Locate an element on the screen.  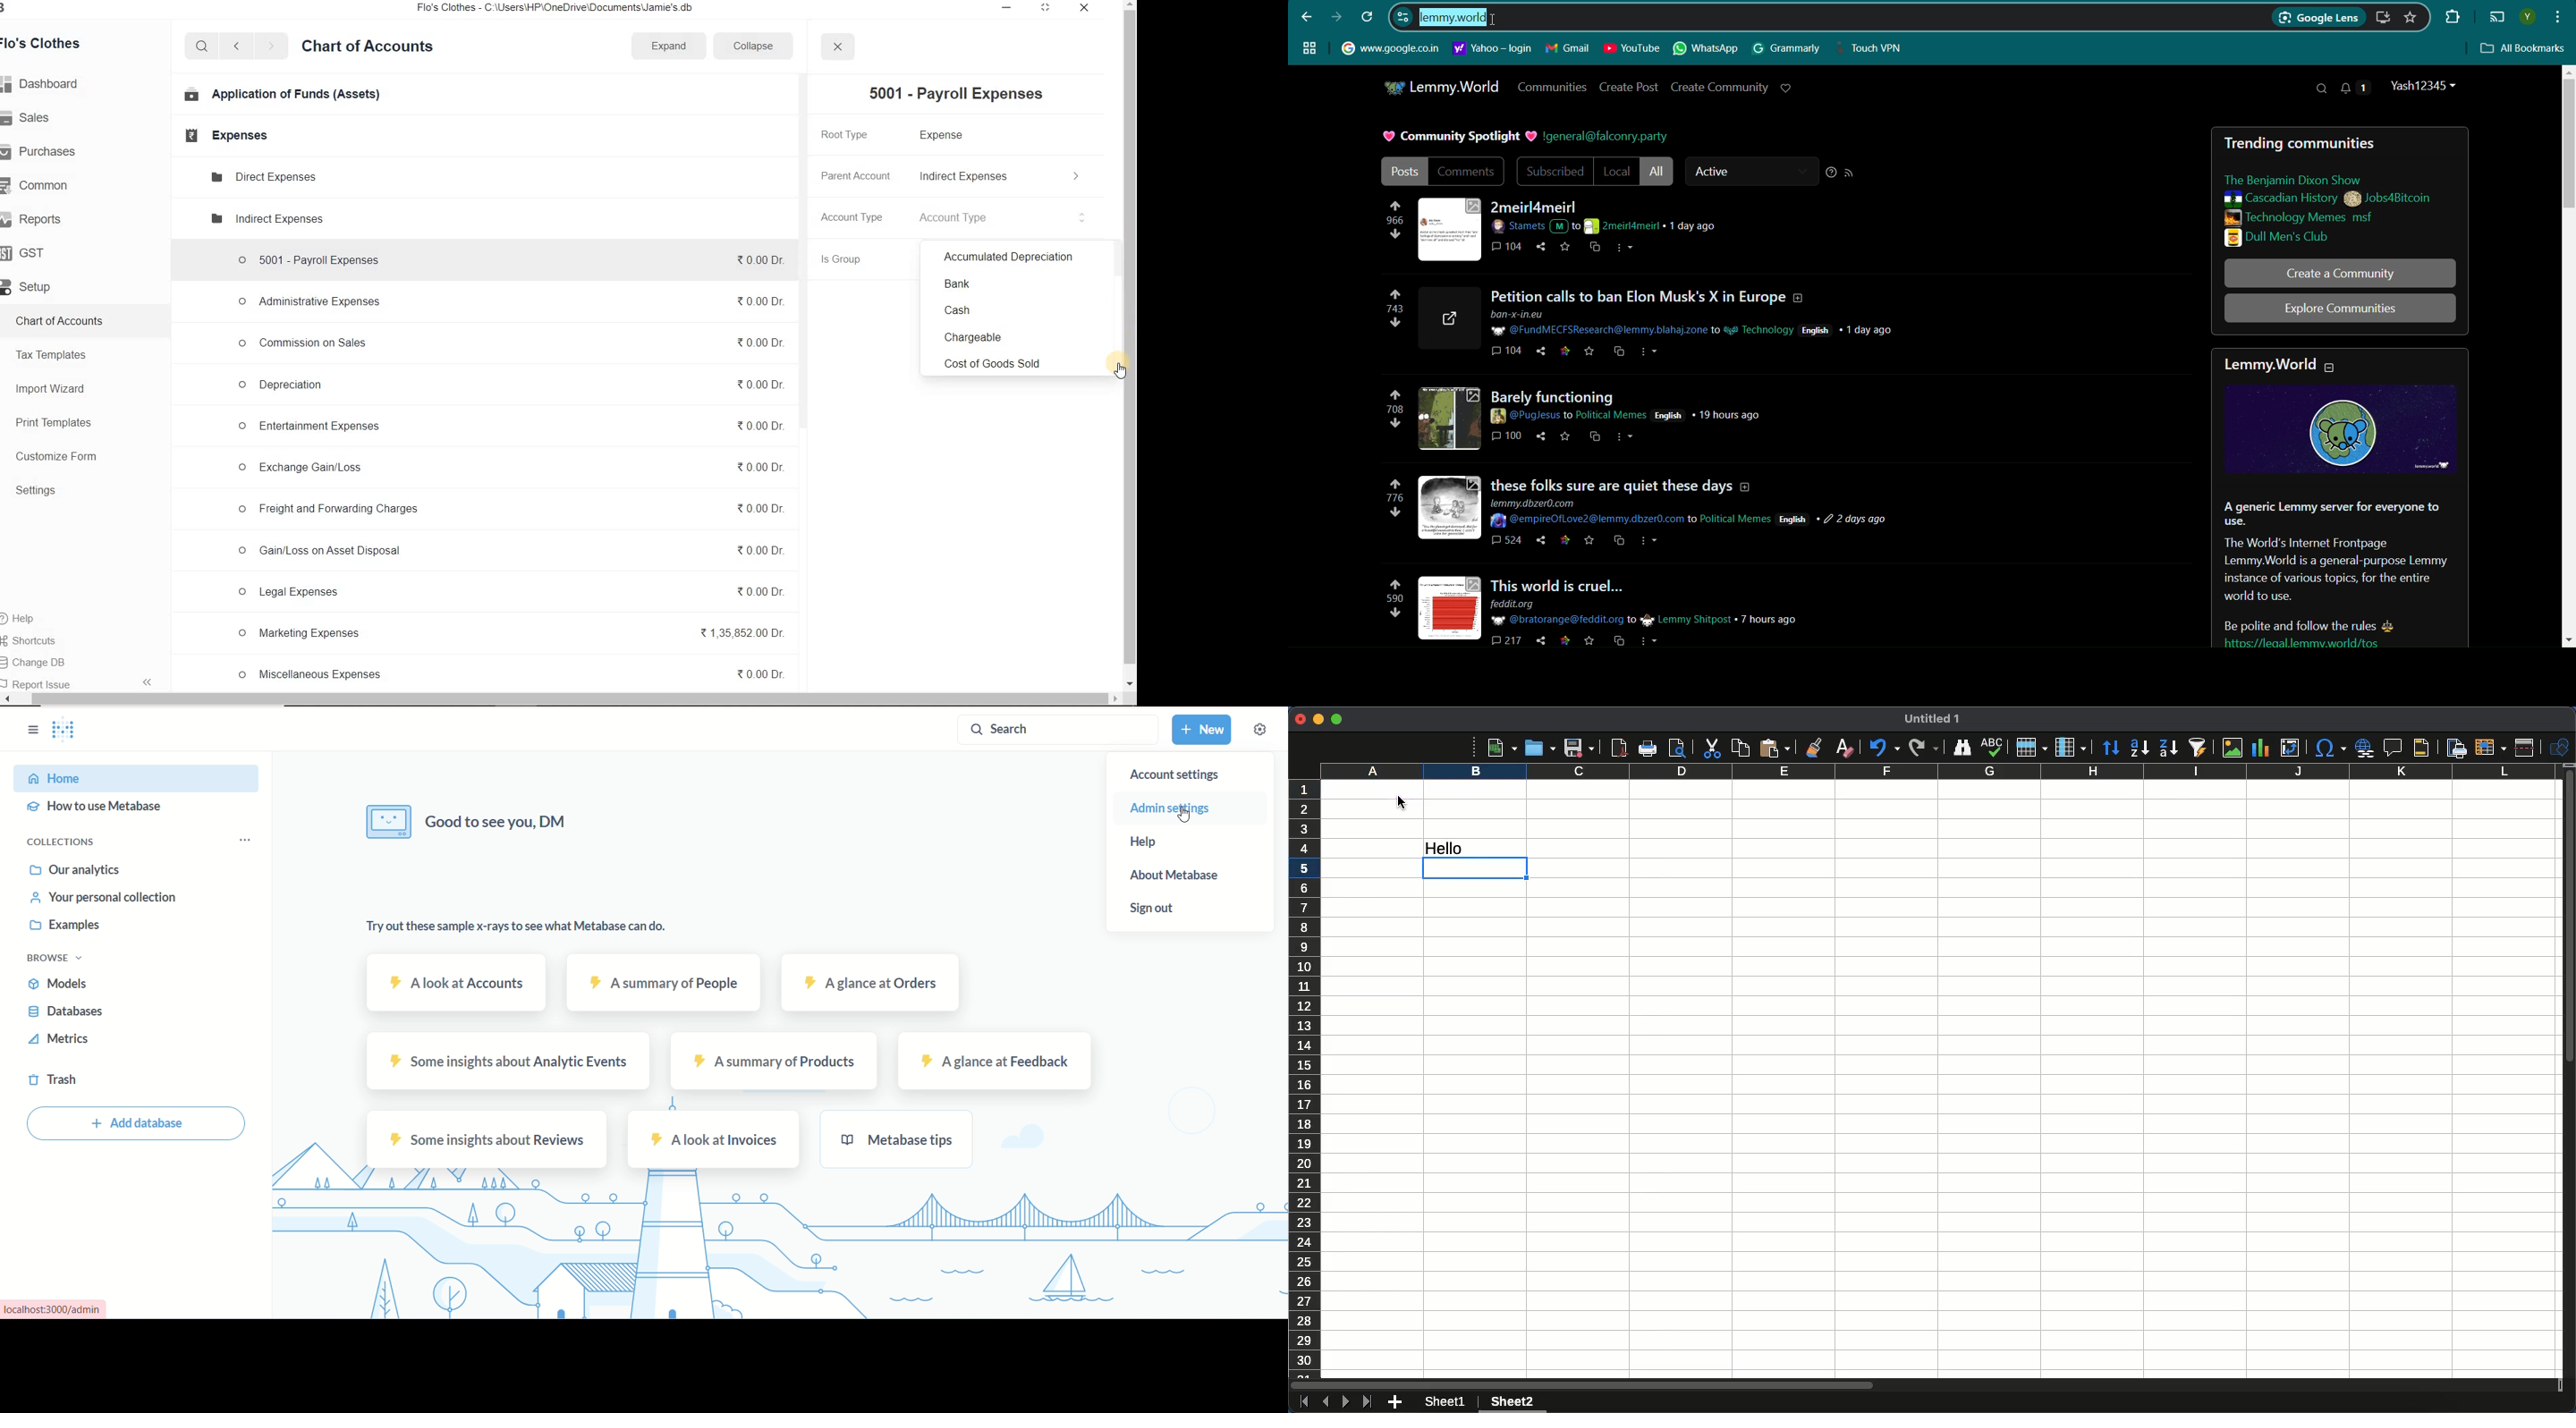
set up is located at coordinates (32, 287).